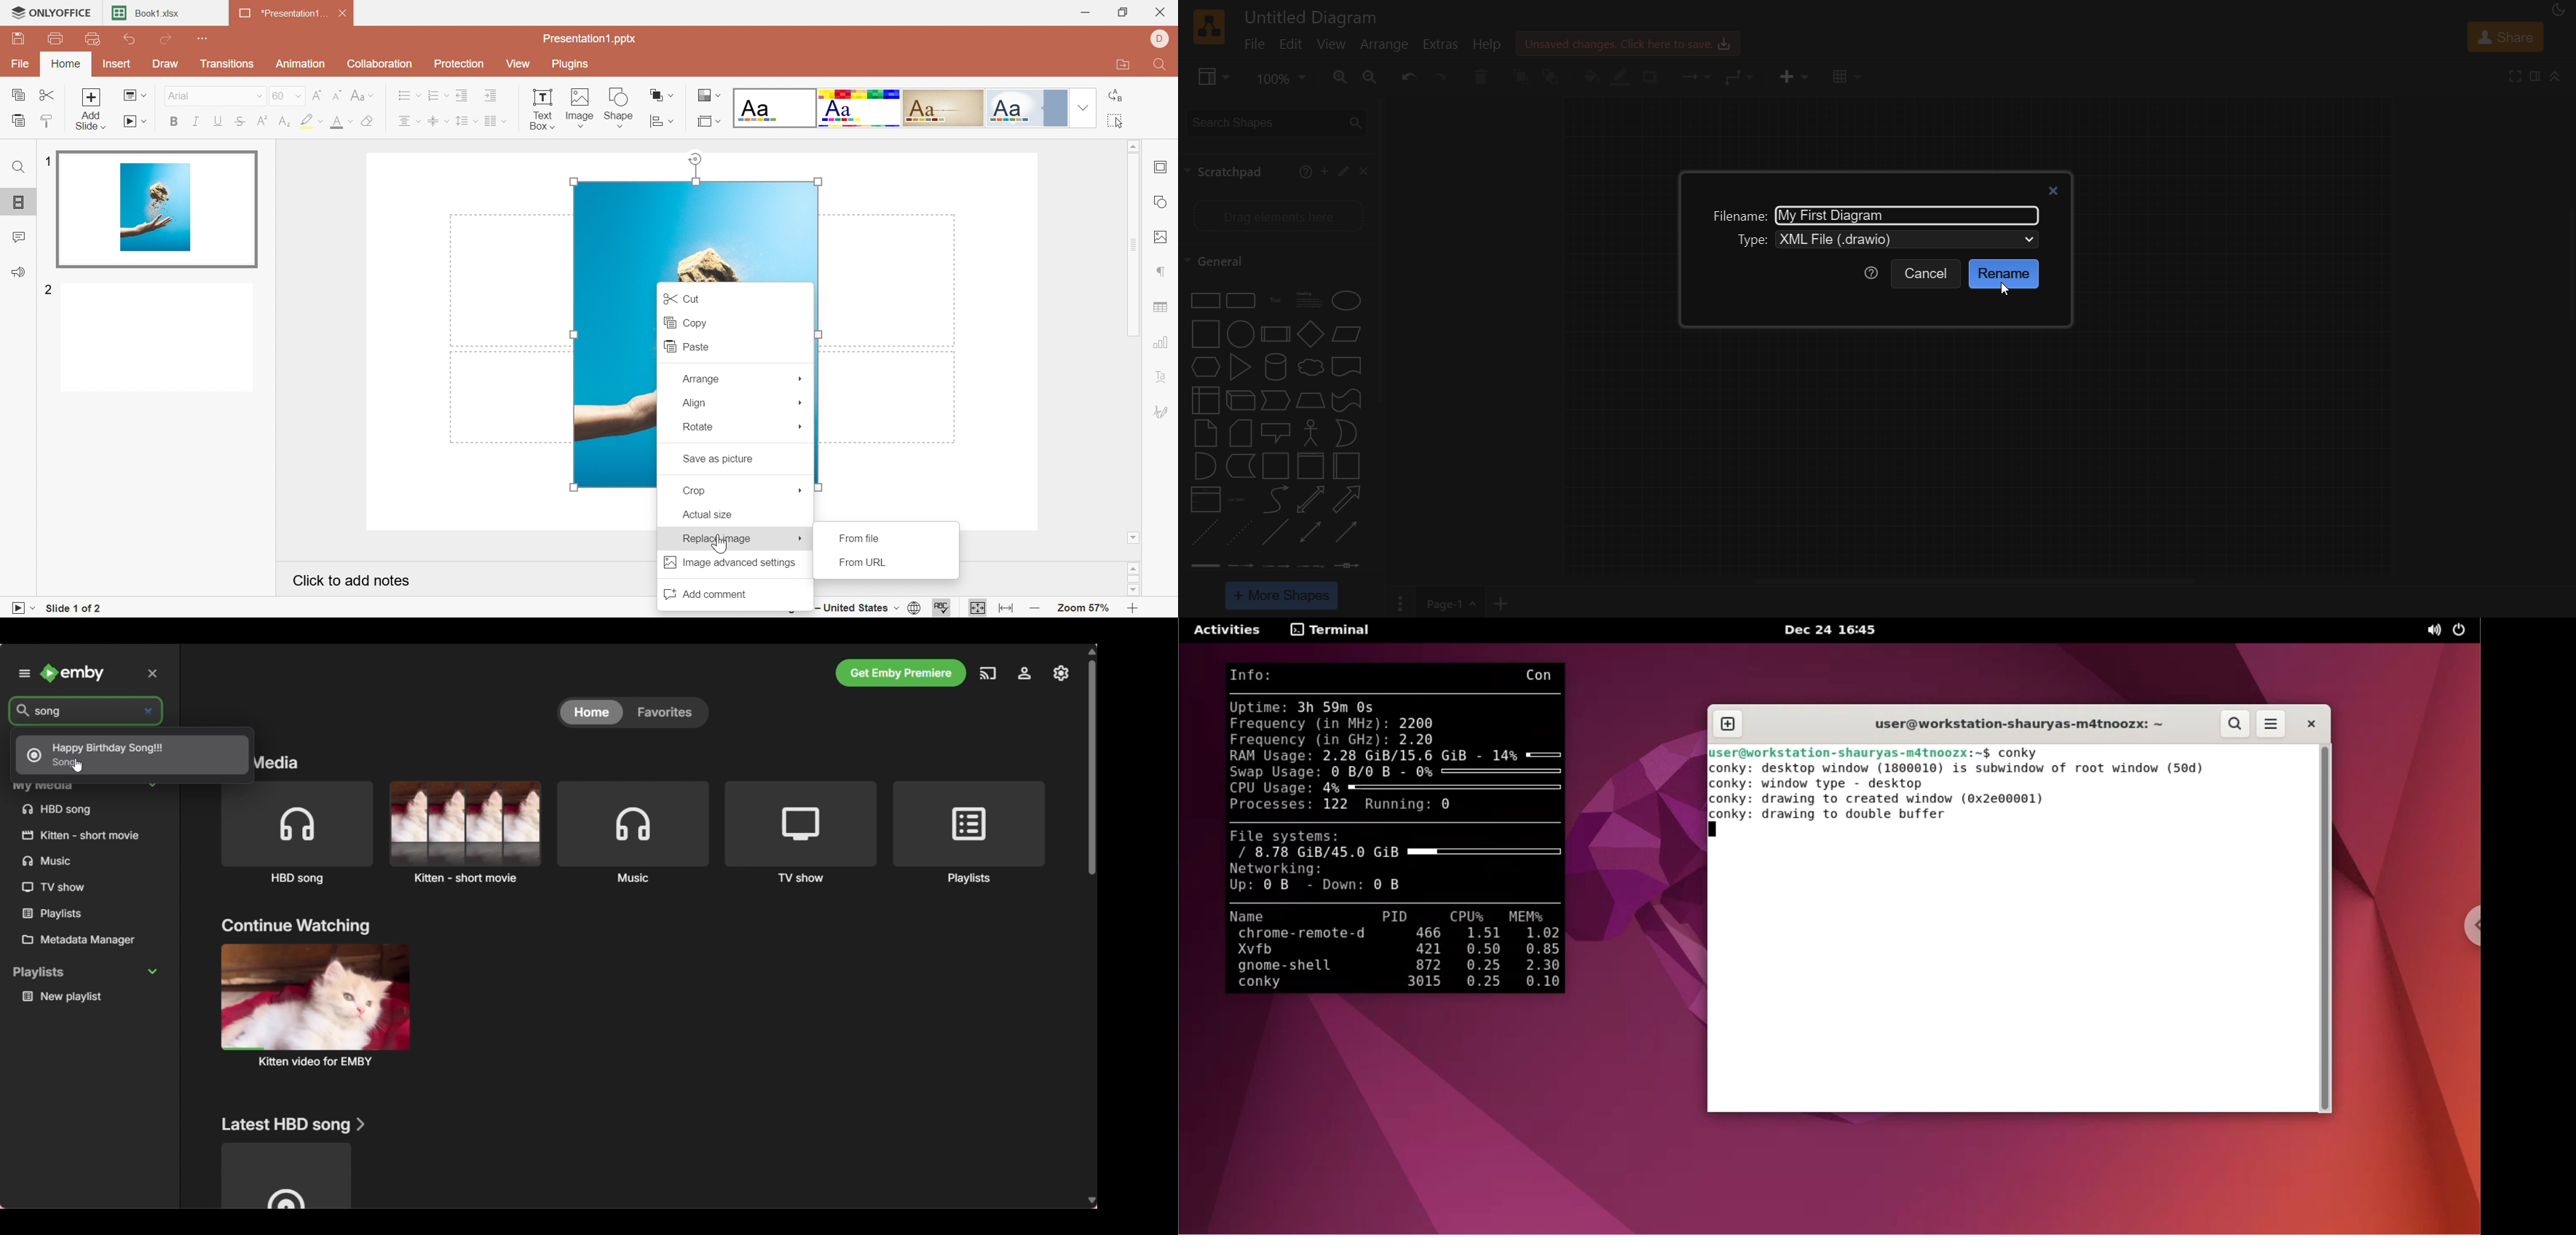 This screenshot has height=1260, width=2576. Describe the element at coordinates (18, 271) in the screenshot. I see `Feedback & Support` at that location.